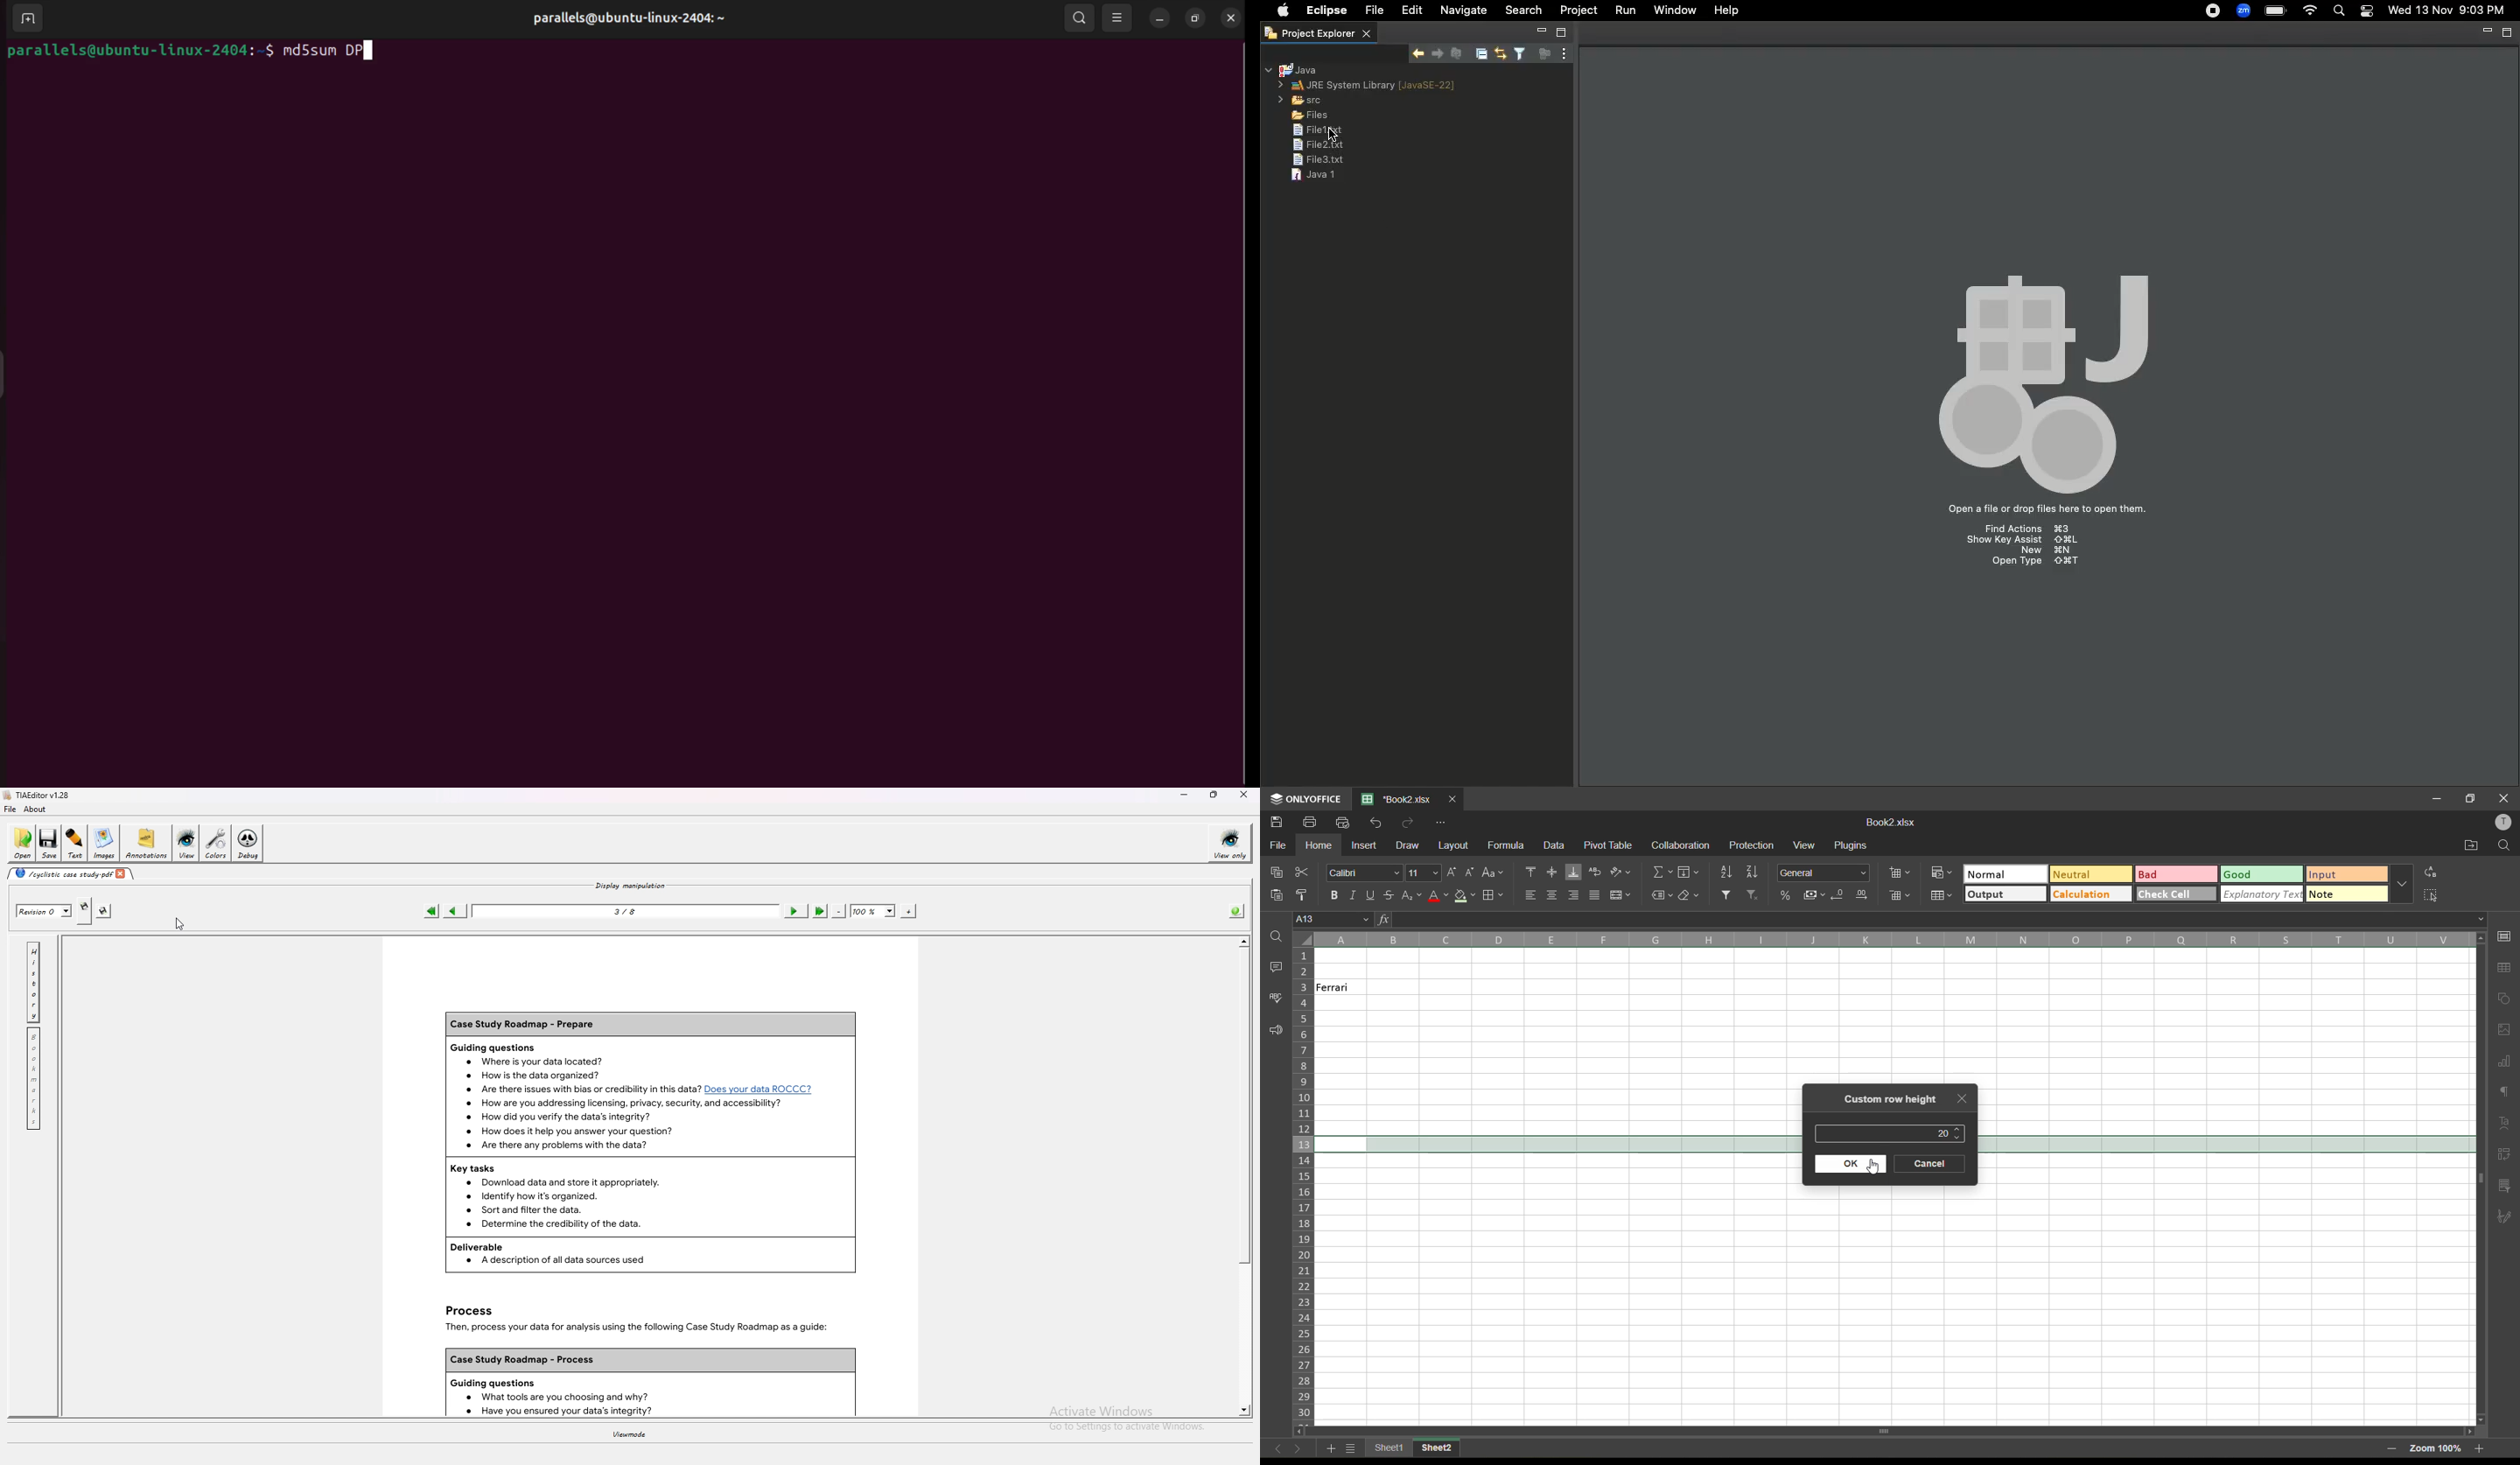 This screenshot has height=1484, width=2520. I want to click on Show key assist, so click(2022, 541).